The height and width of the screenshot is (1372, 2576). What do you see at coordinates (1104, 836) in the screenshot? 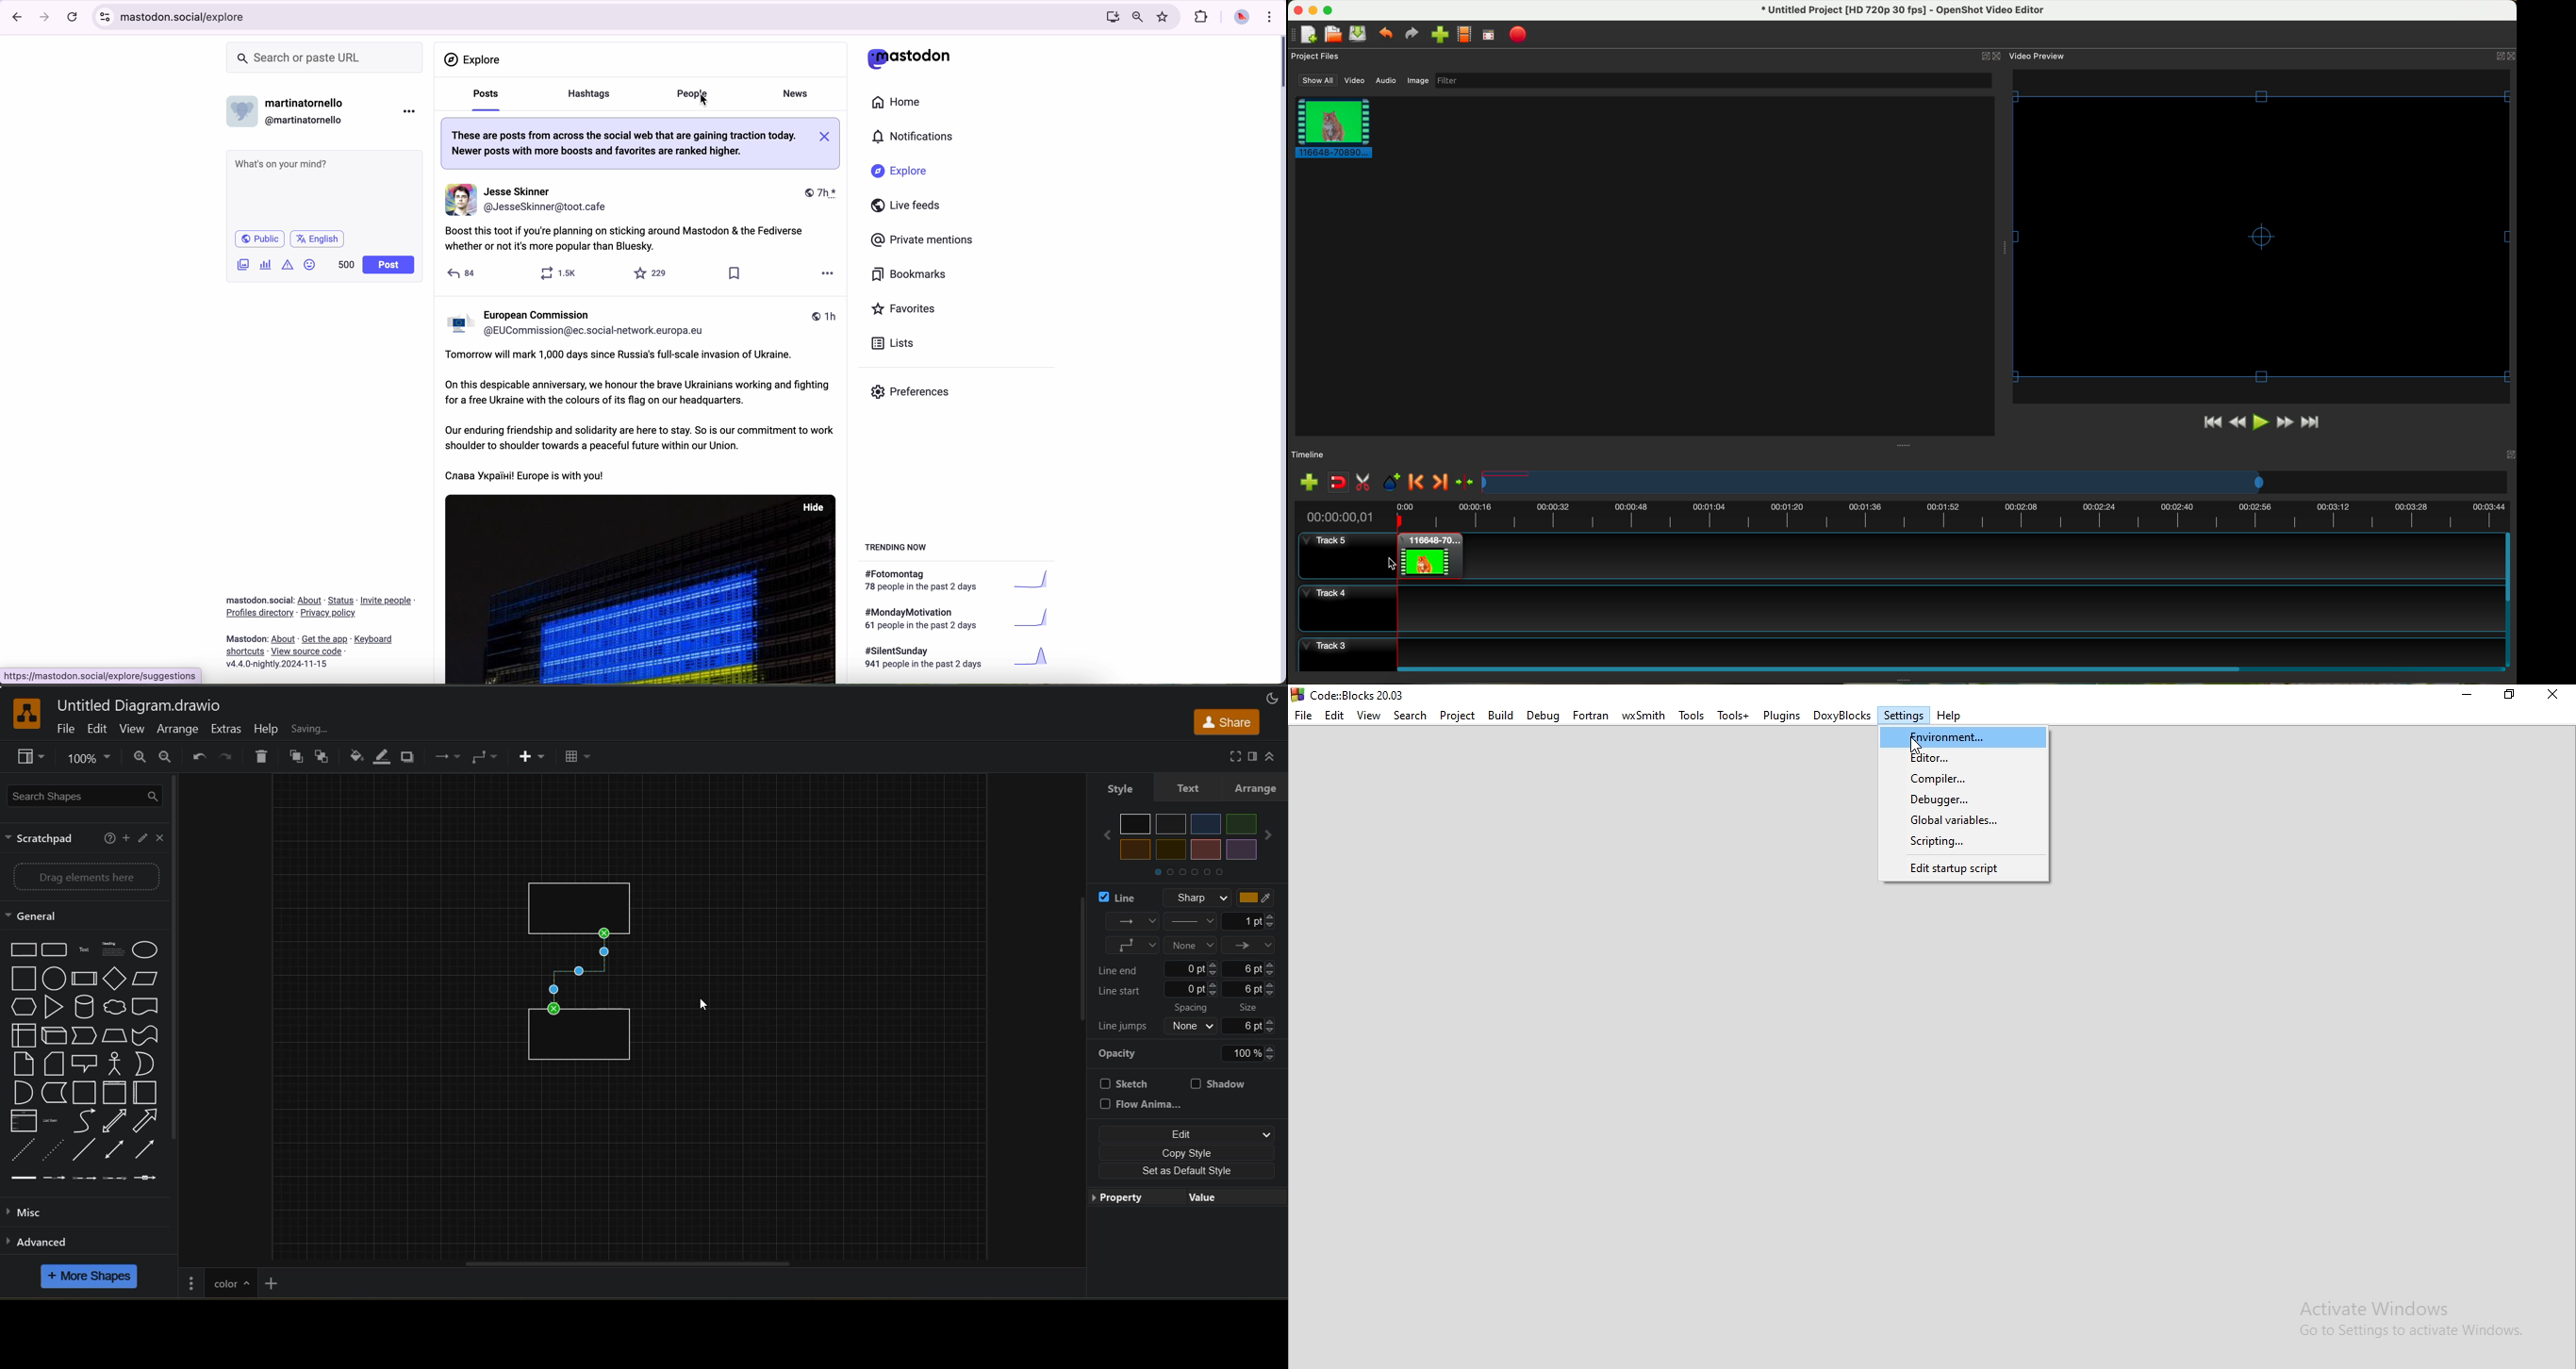
I see `previous` at bounding box center [1104, 836].